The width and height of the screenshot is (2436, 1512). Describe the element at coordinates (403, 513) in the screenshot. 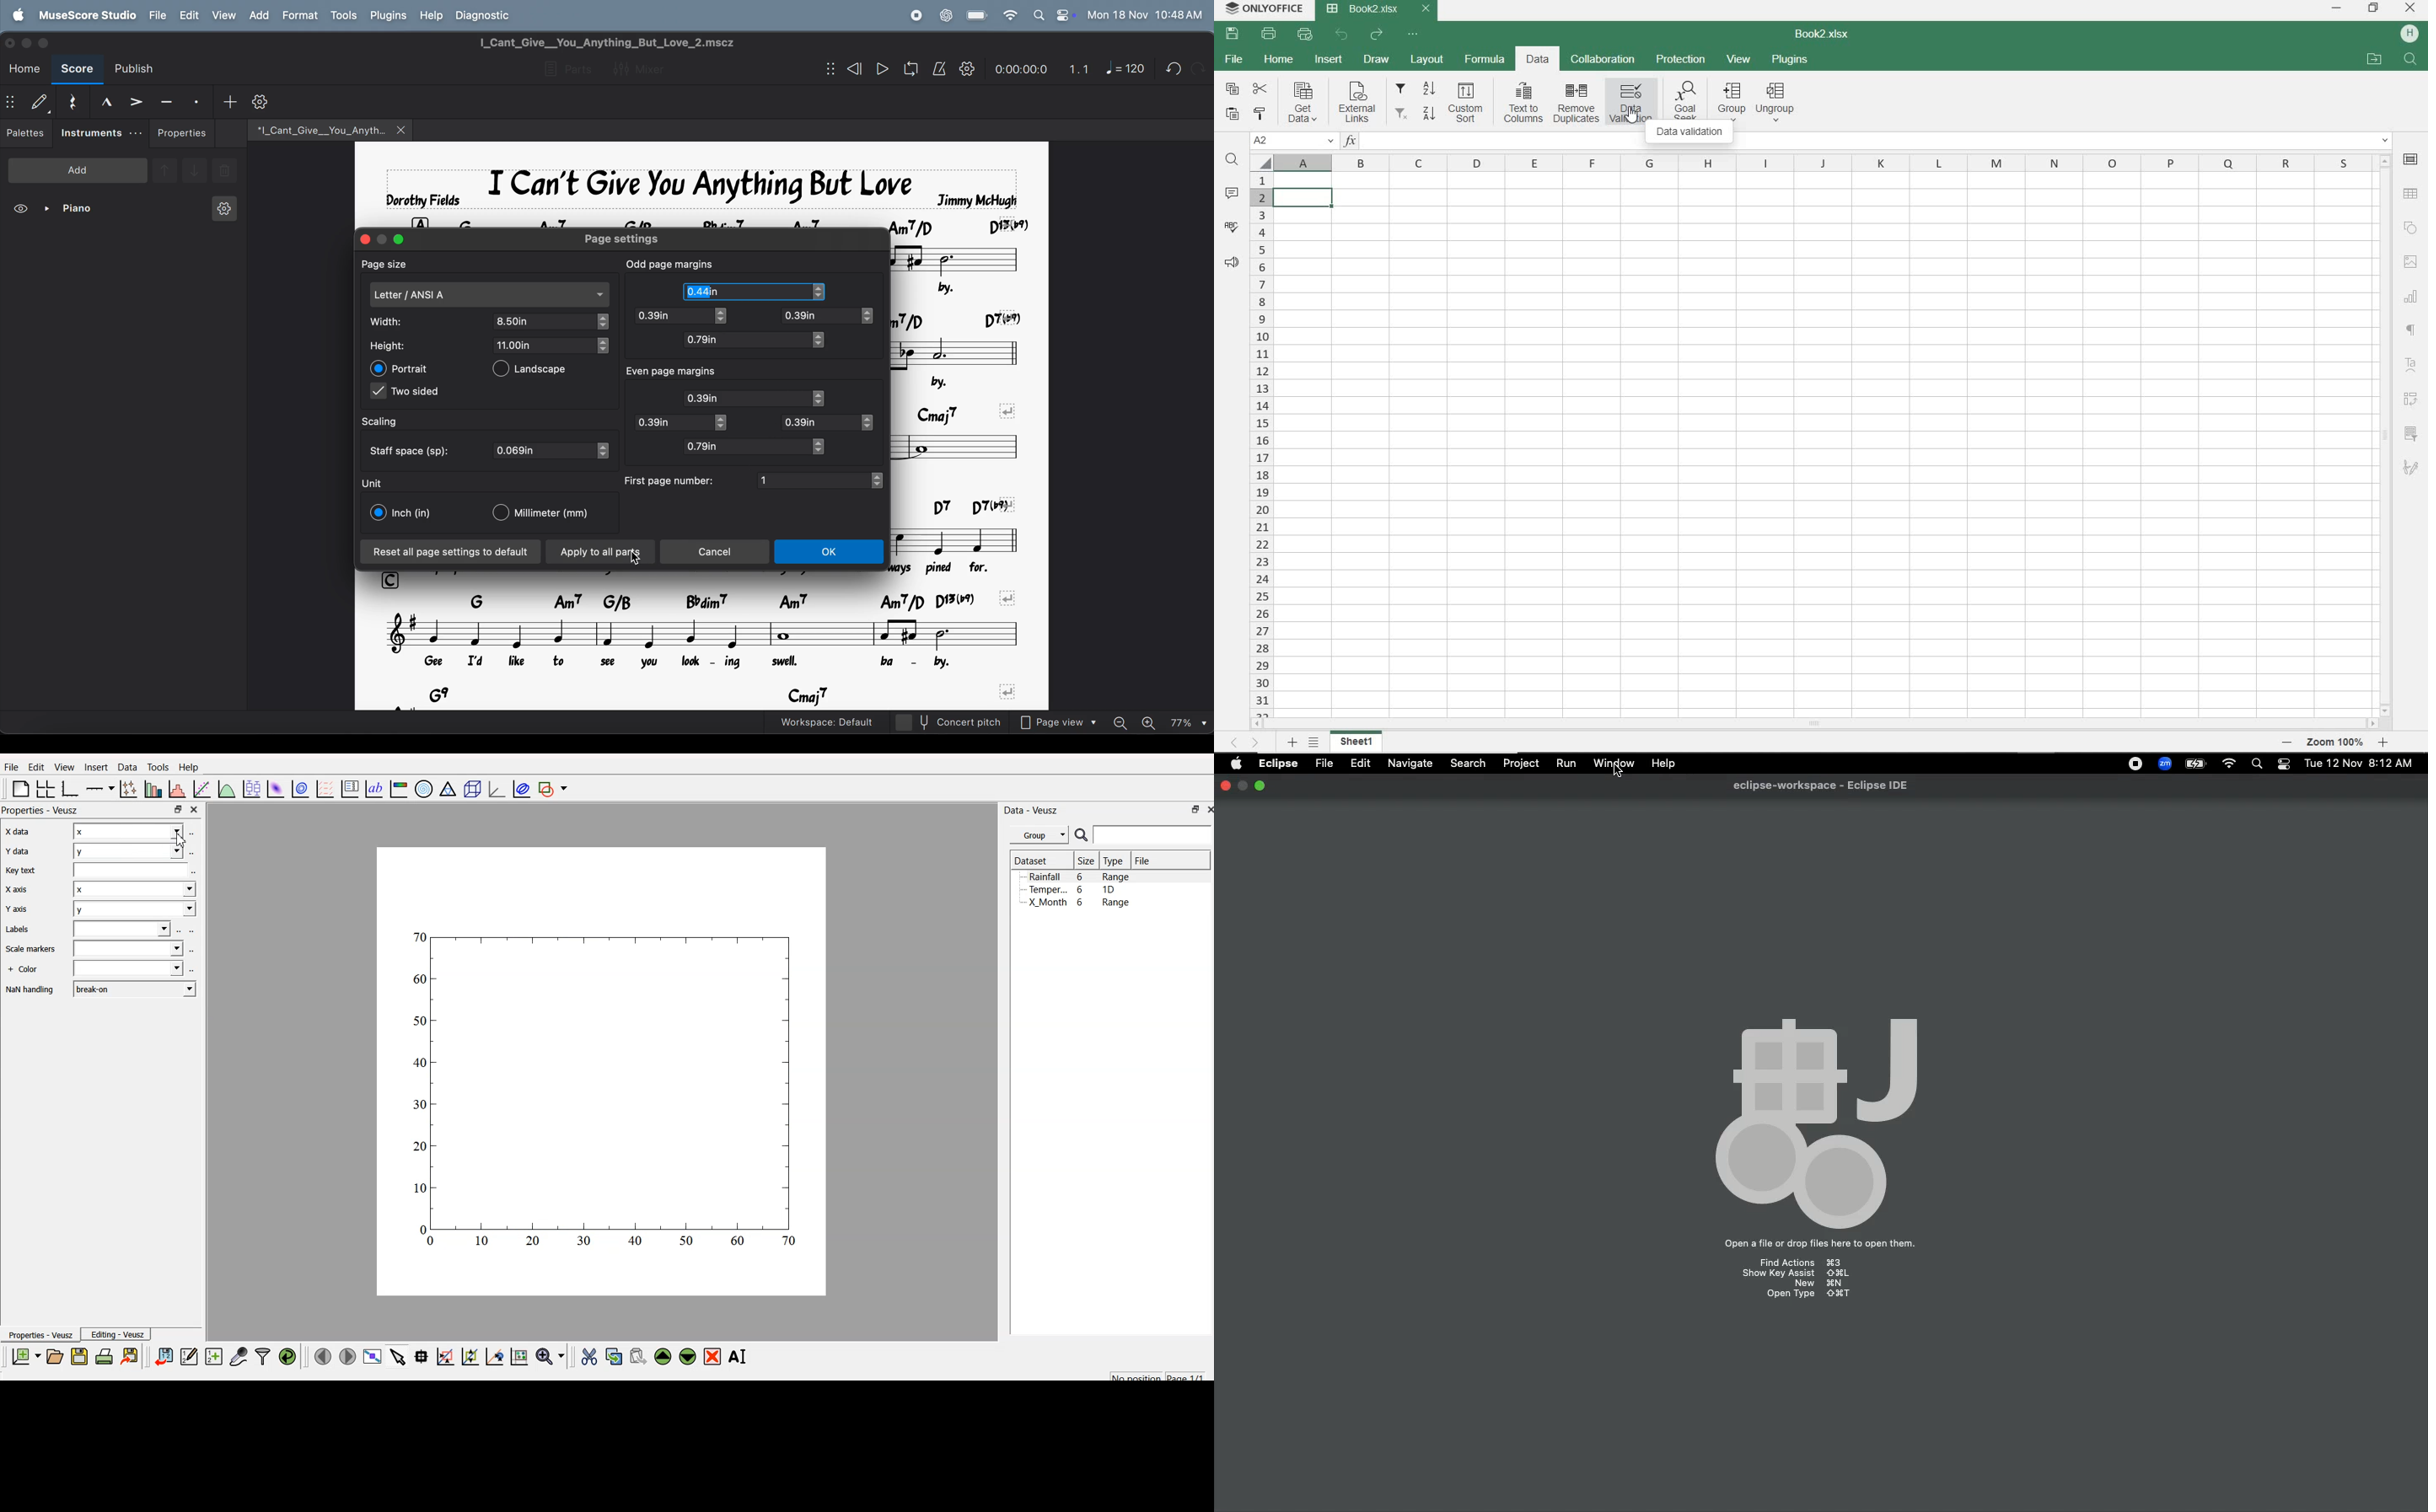

I see `inch` at that location.